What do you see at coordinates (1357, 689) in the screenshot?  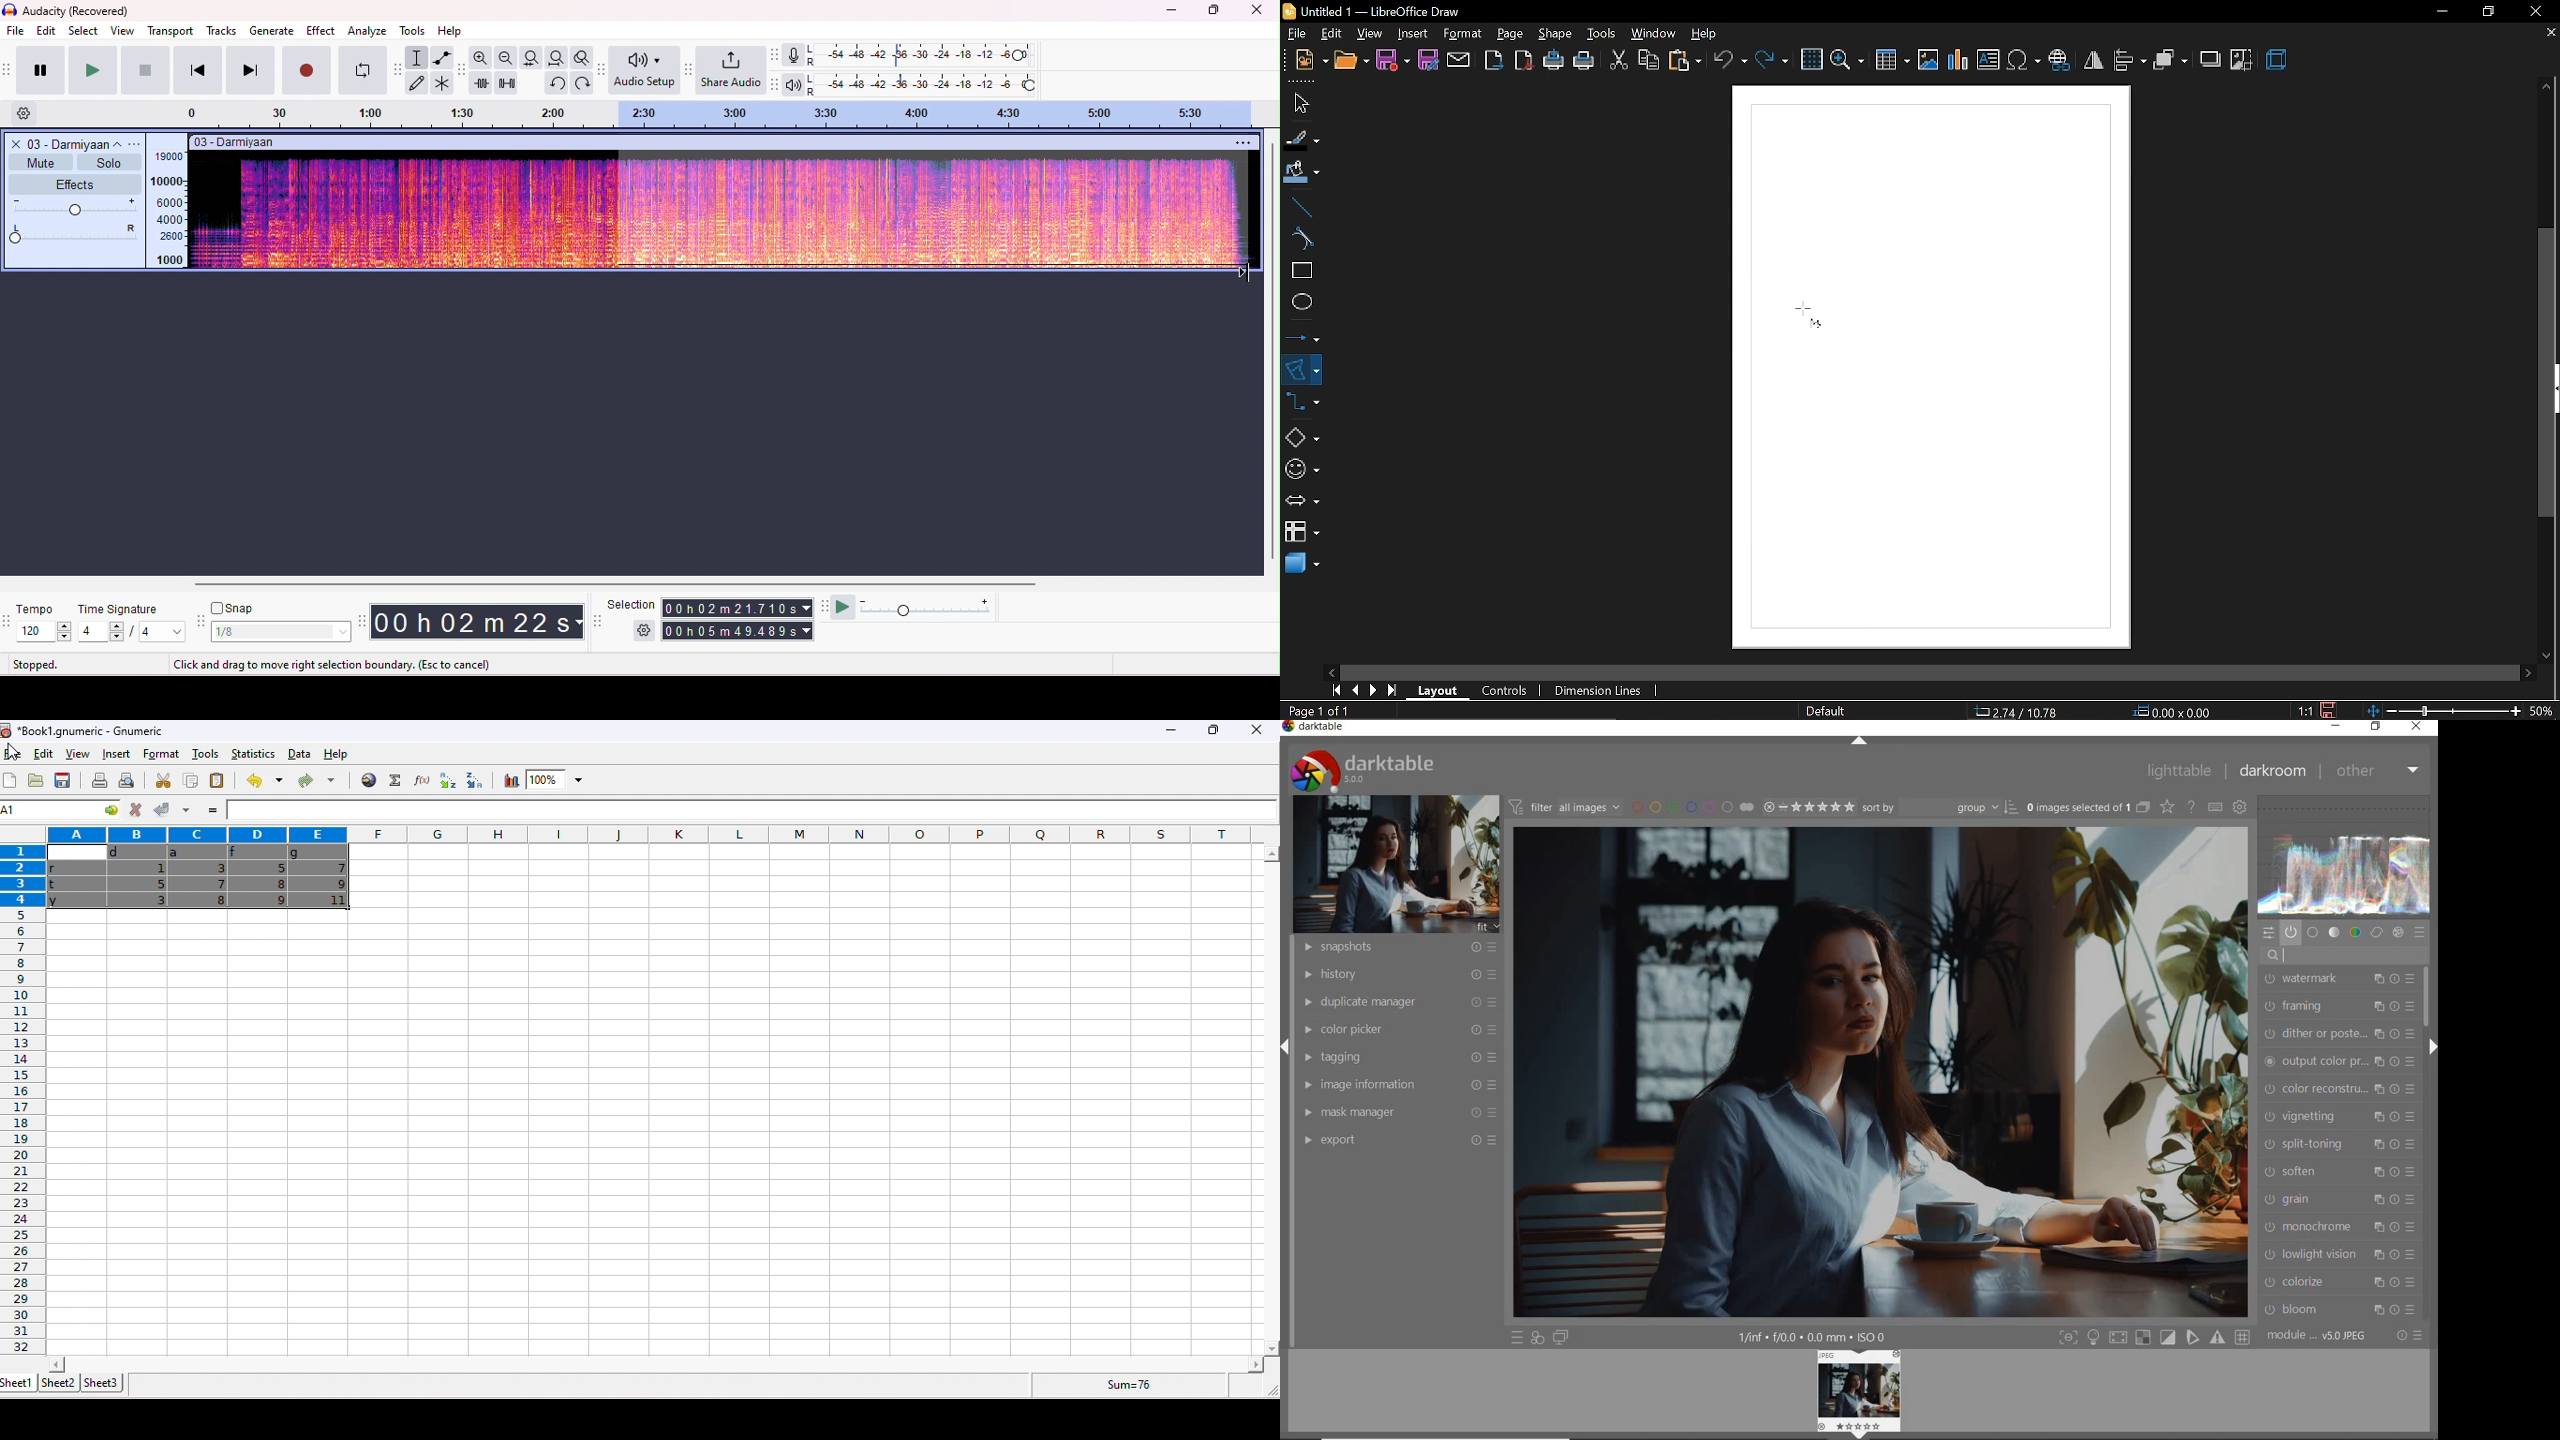 I see `previous page` at bounding box center [1357, 689].